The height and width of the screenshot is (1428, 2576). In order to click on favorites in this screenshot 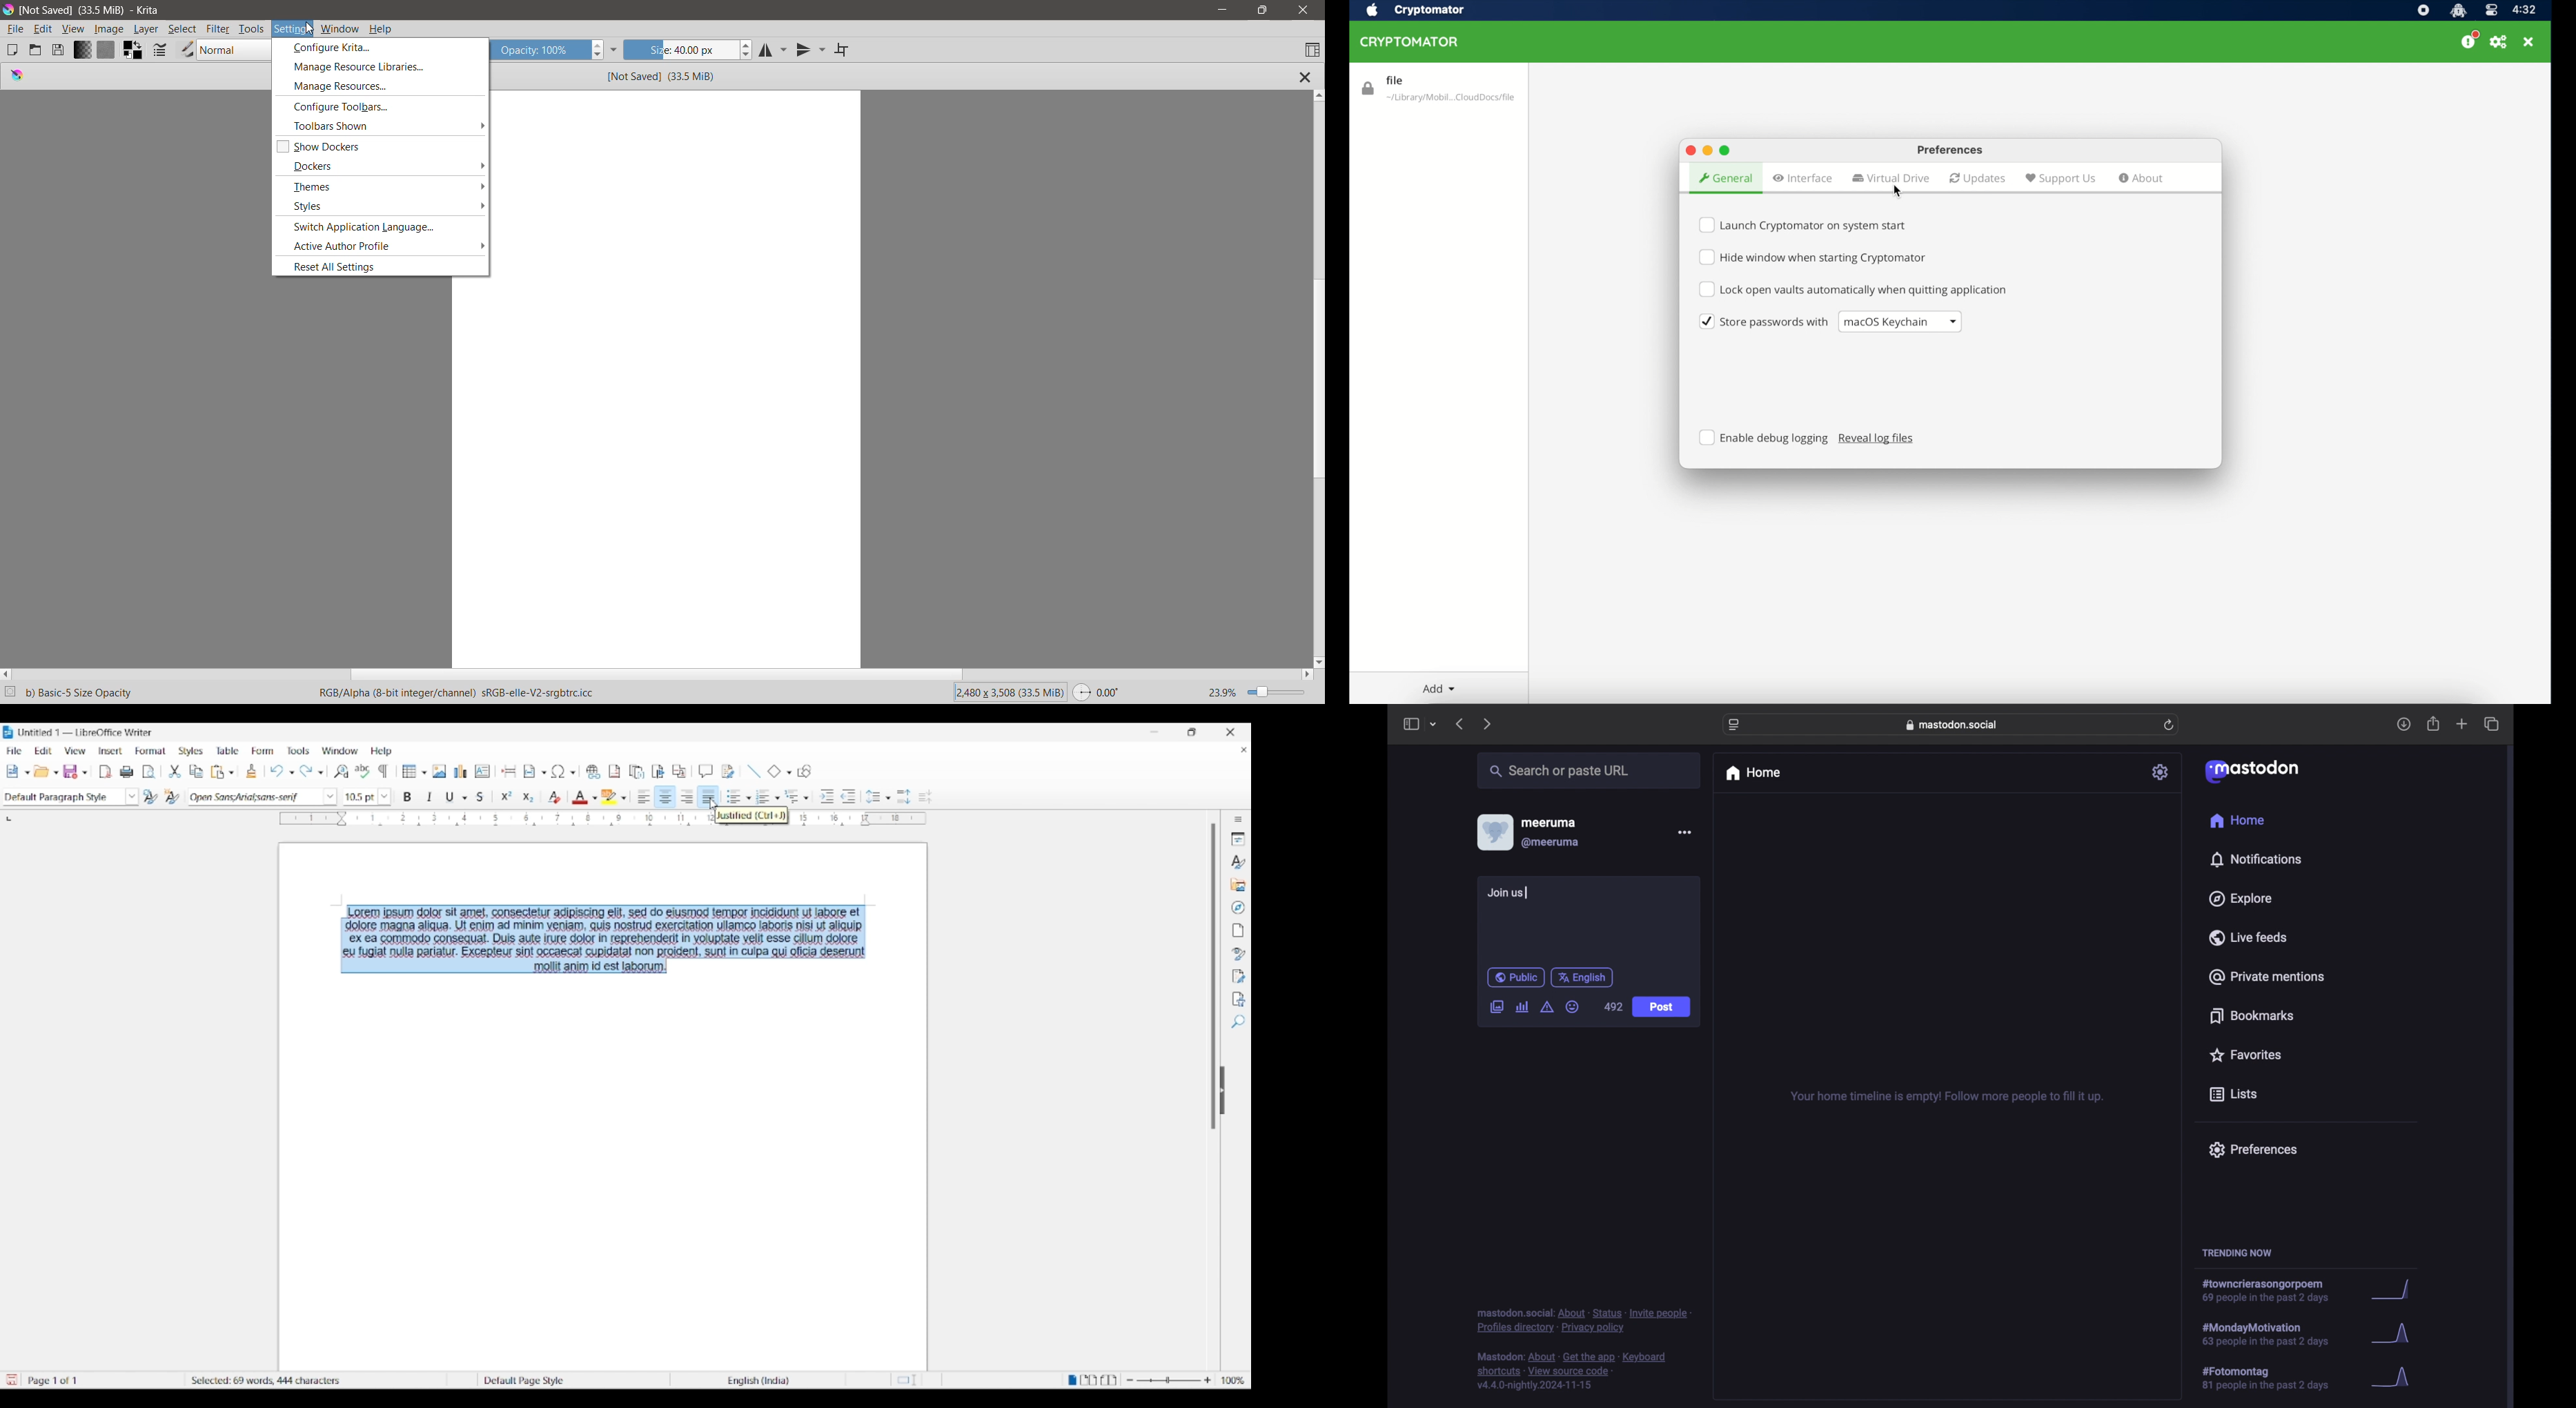, I will do `click(2245, 1055)`.